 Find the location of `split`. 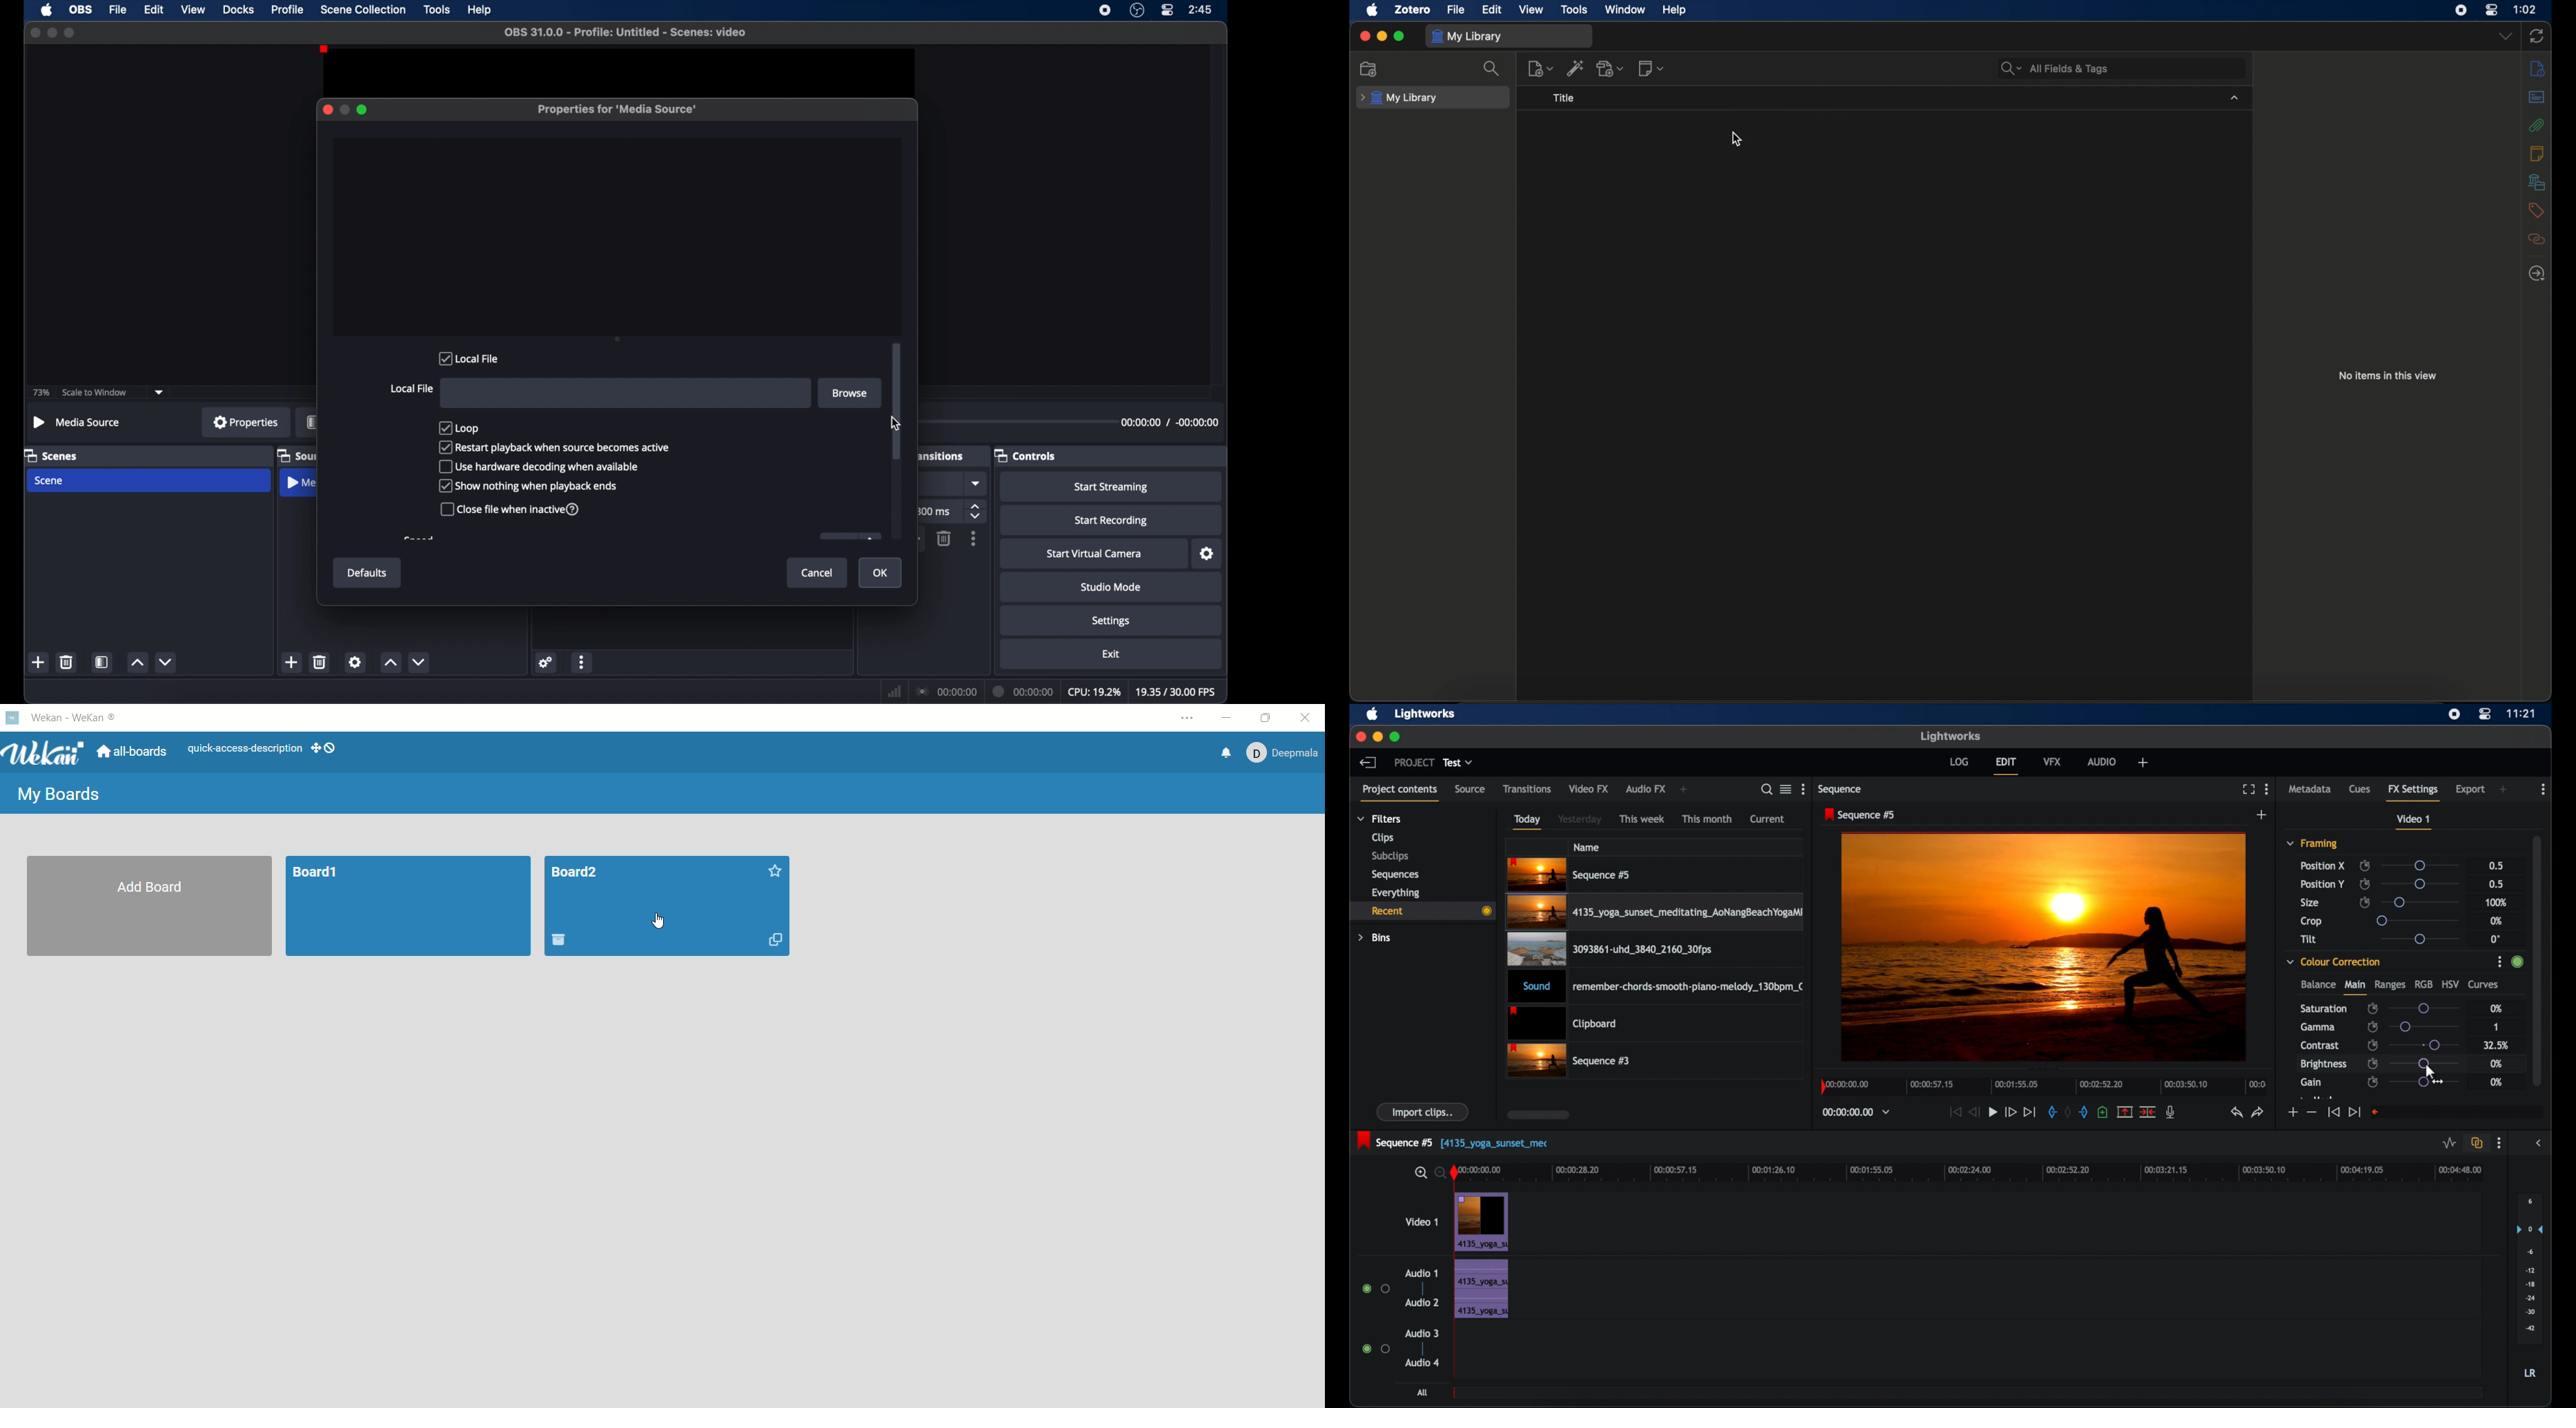

split is located at coordinates (2149, 1111).